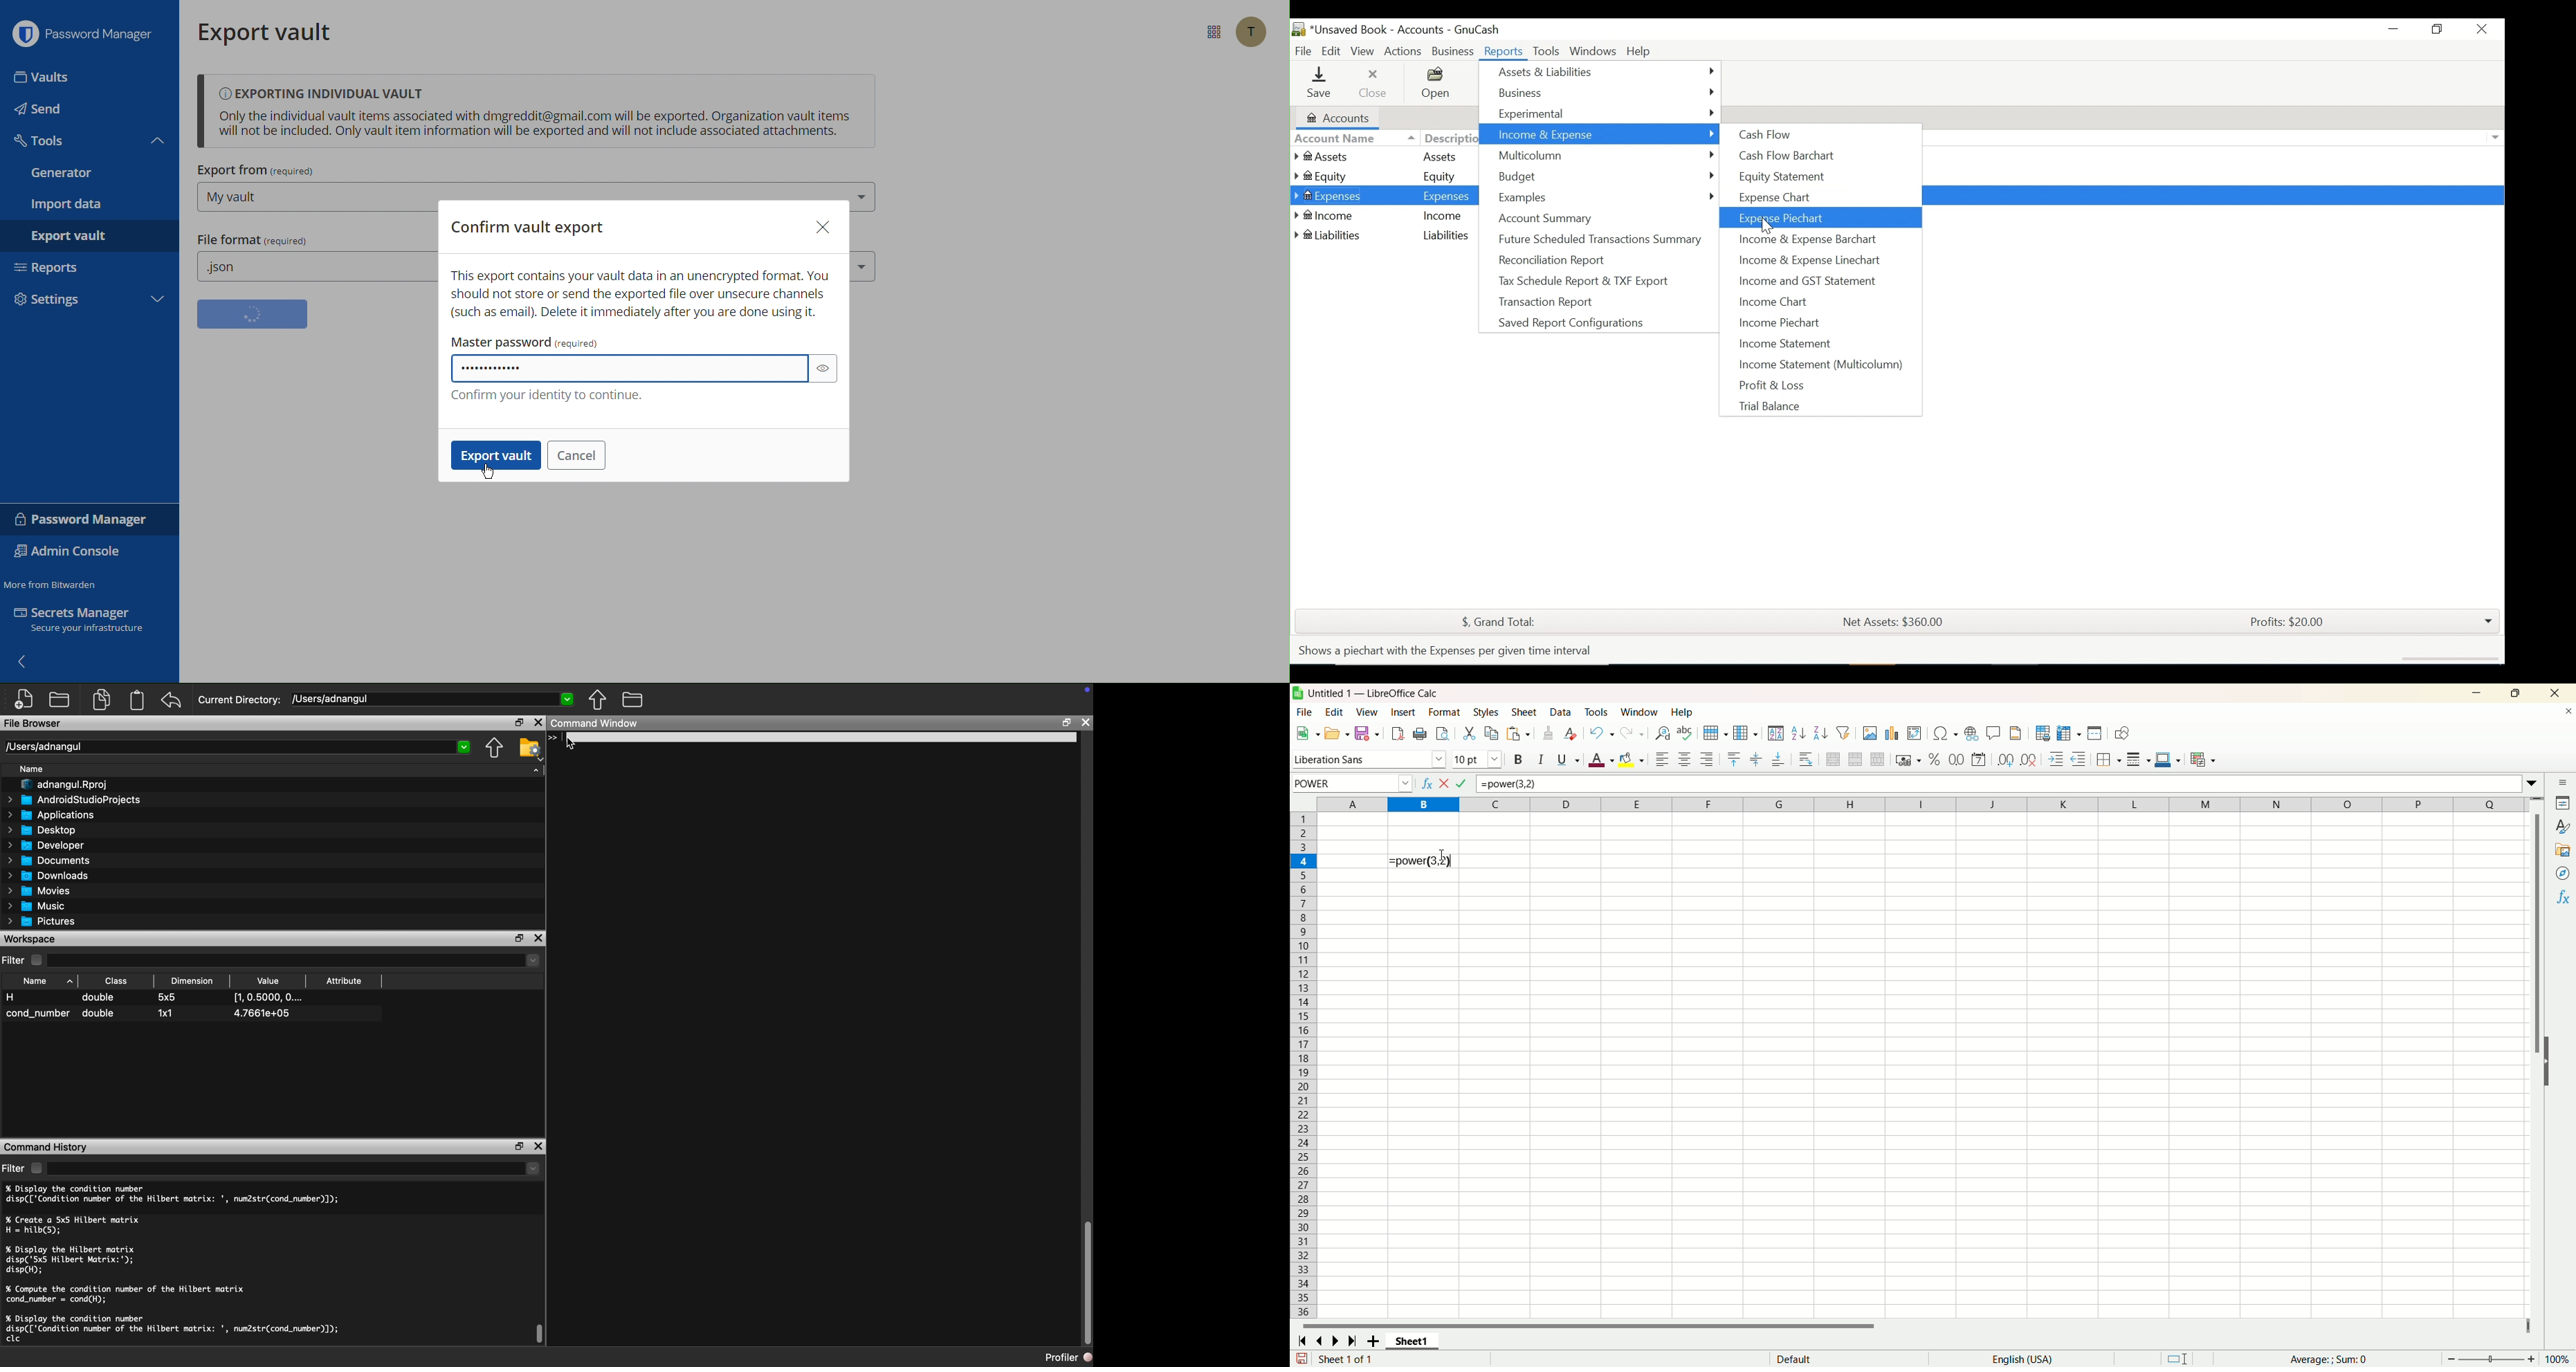 Image resolution: width=2576 pixels, height=1372 pixels. I want to click on paste, so click(1519, 734).